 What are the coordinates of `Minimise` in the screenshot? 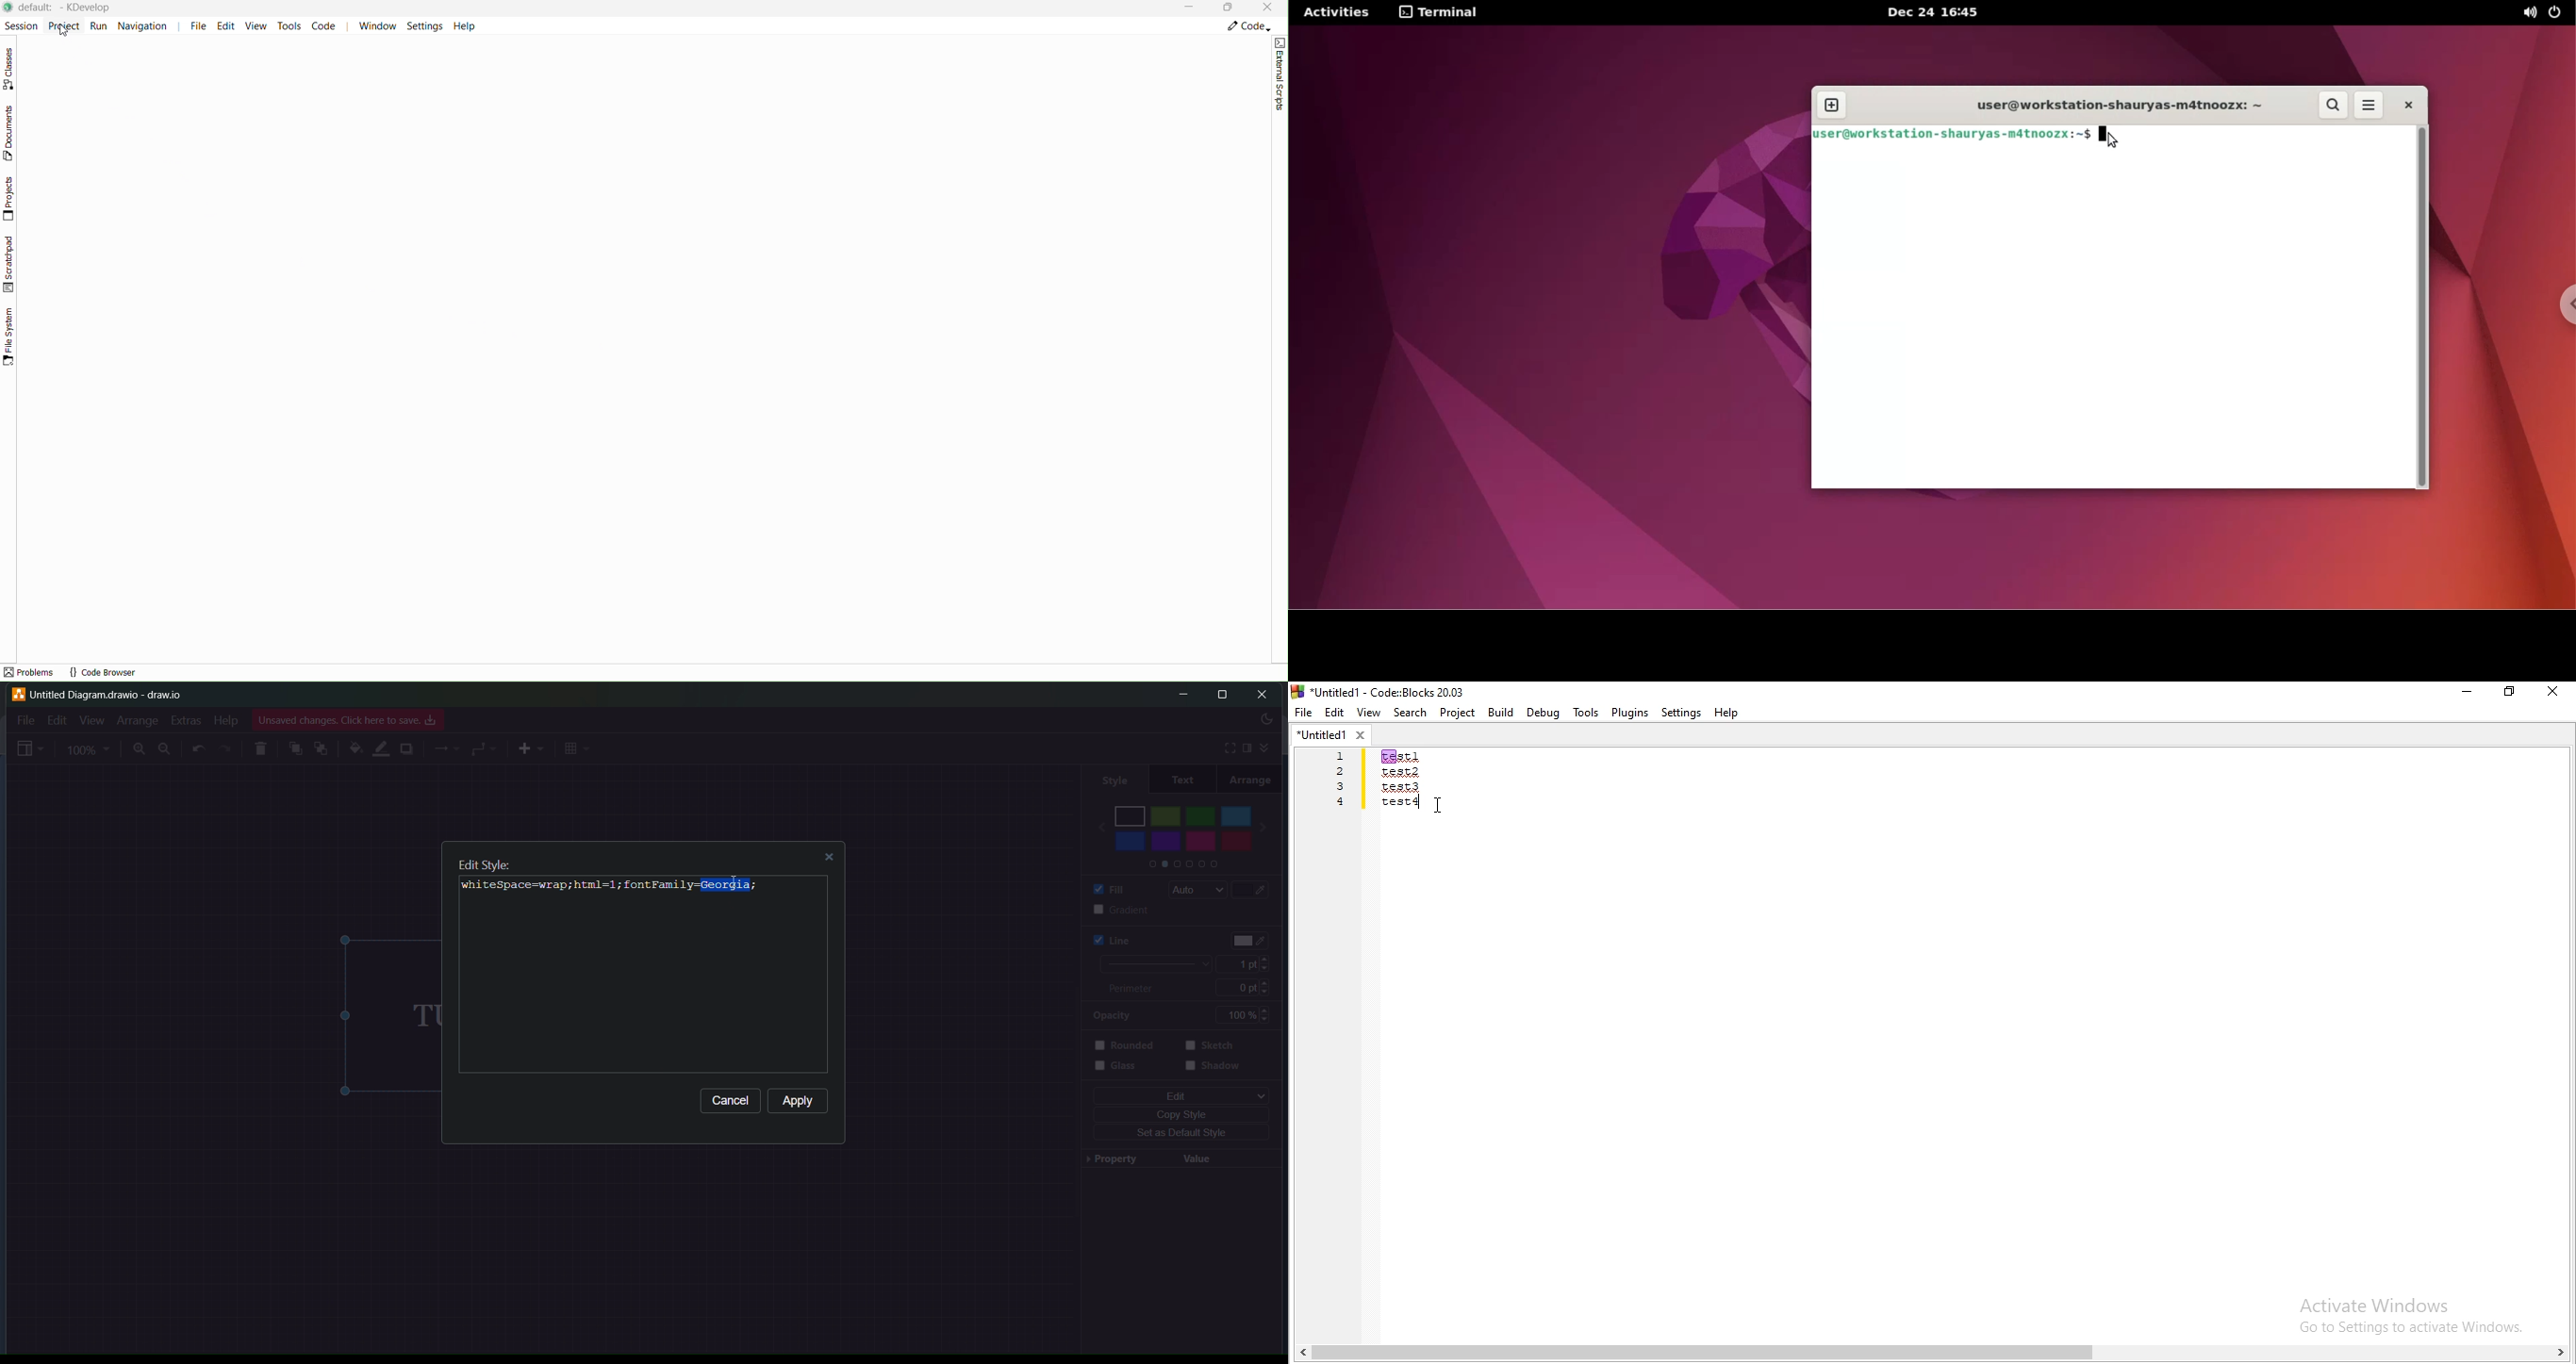 It's located at (2465, 695).